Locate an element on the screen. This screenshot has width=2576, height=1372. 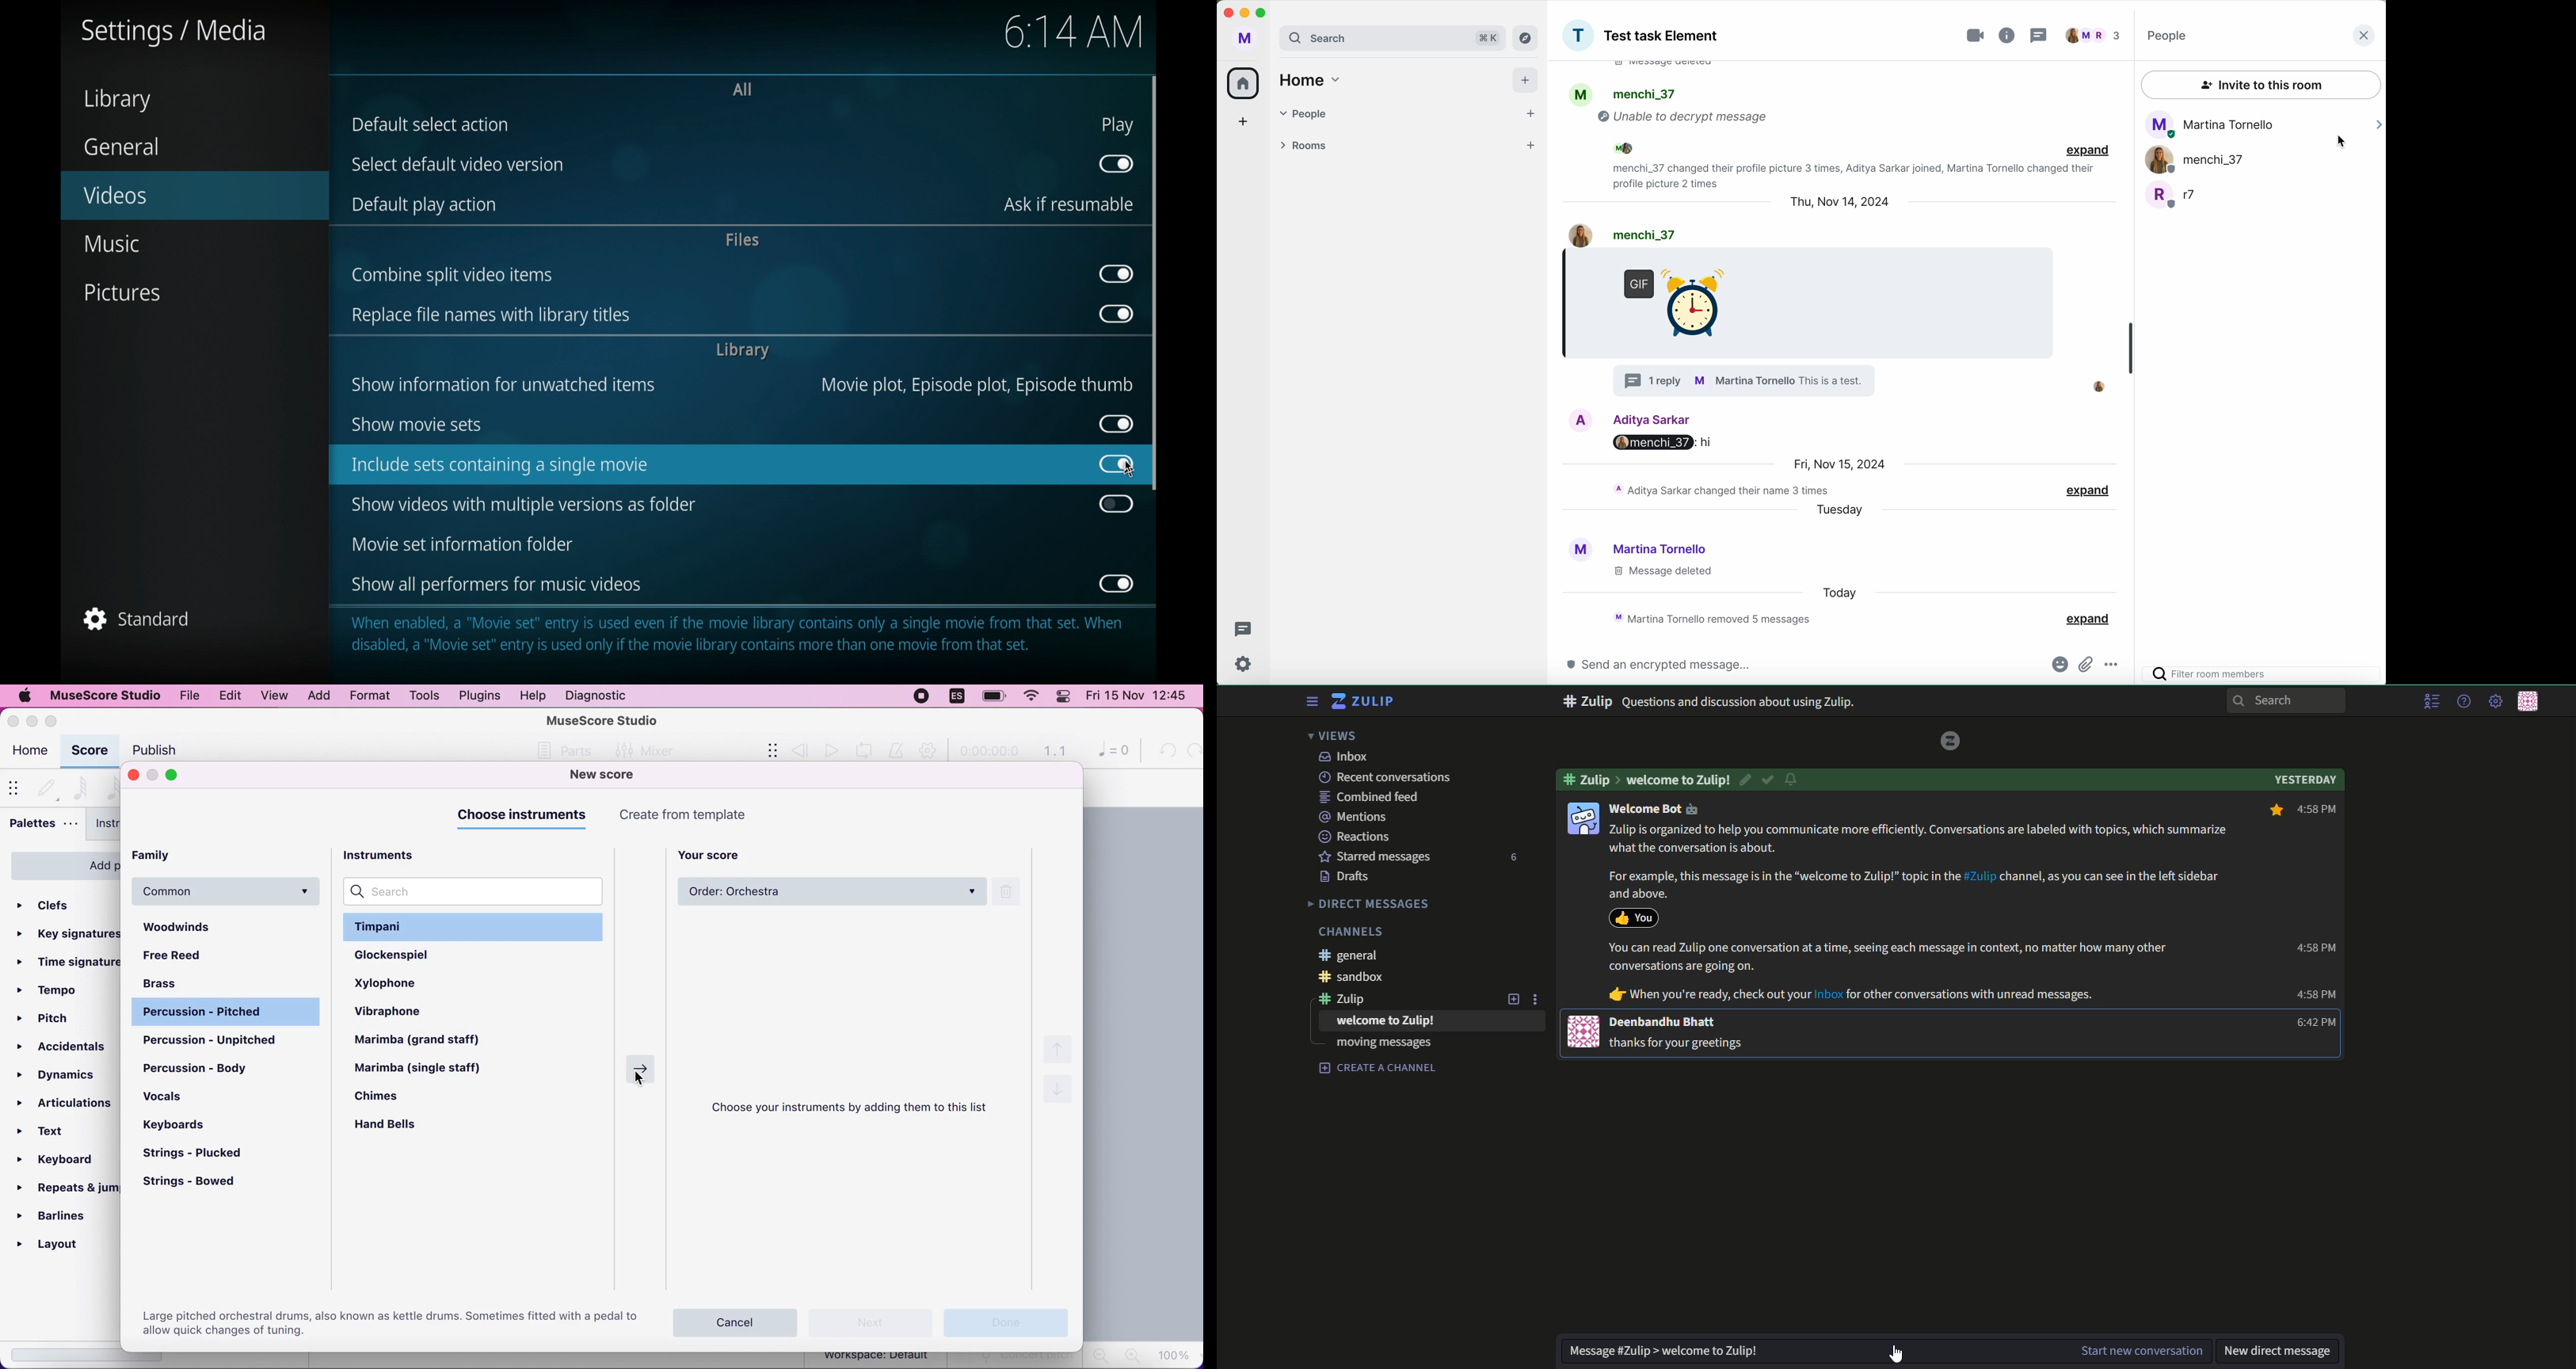
time is located at coordinates (988, 752).